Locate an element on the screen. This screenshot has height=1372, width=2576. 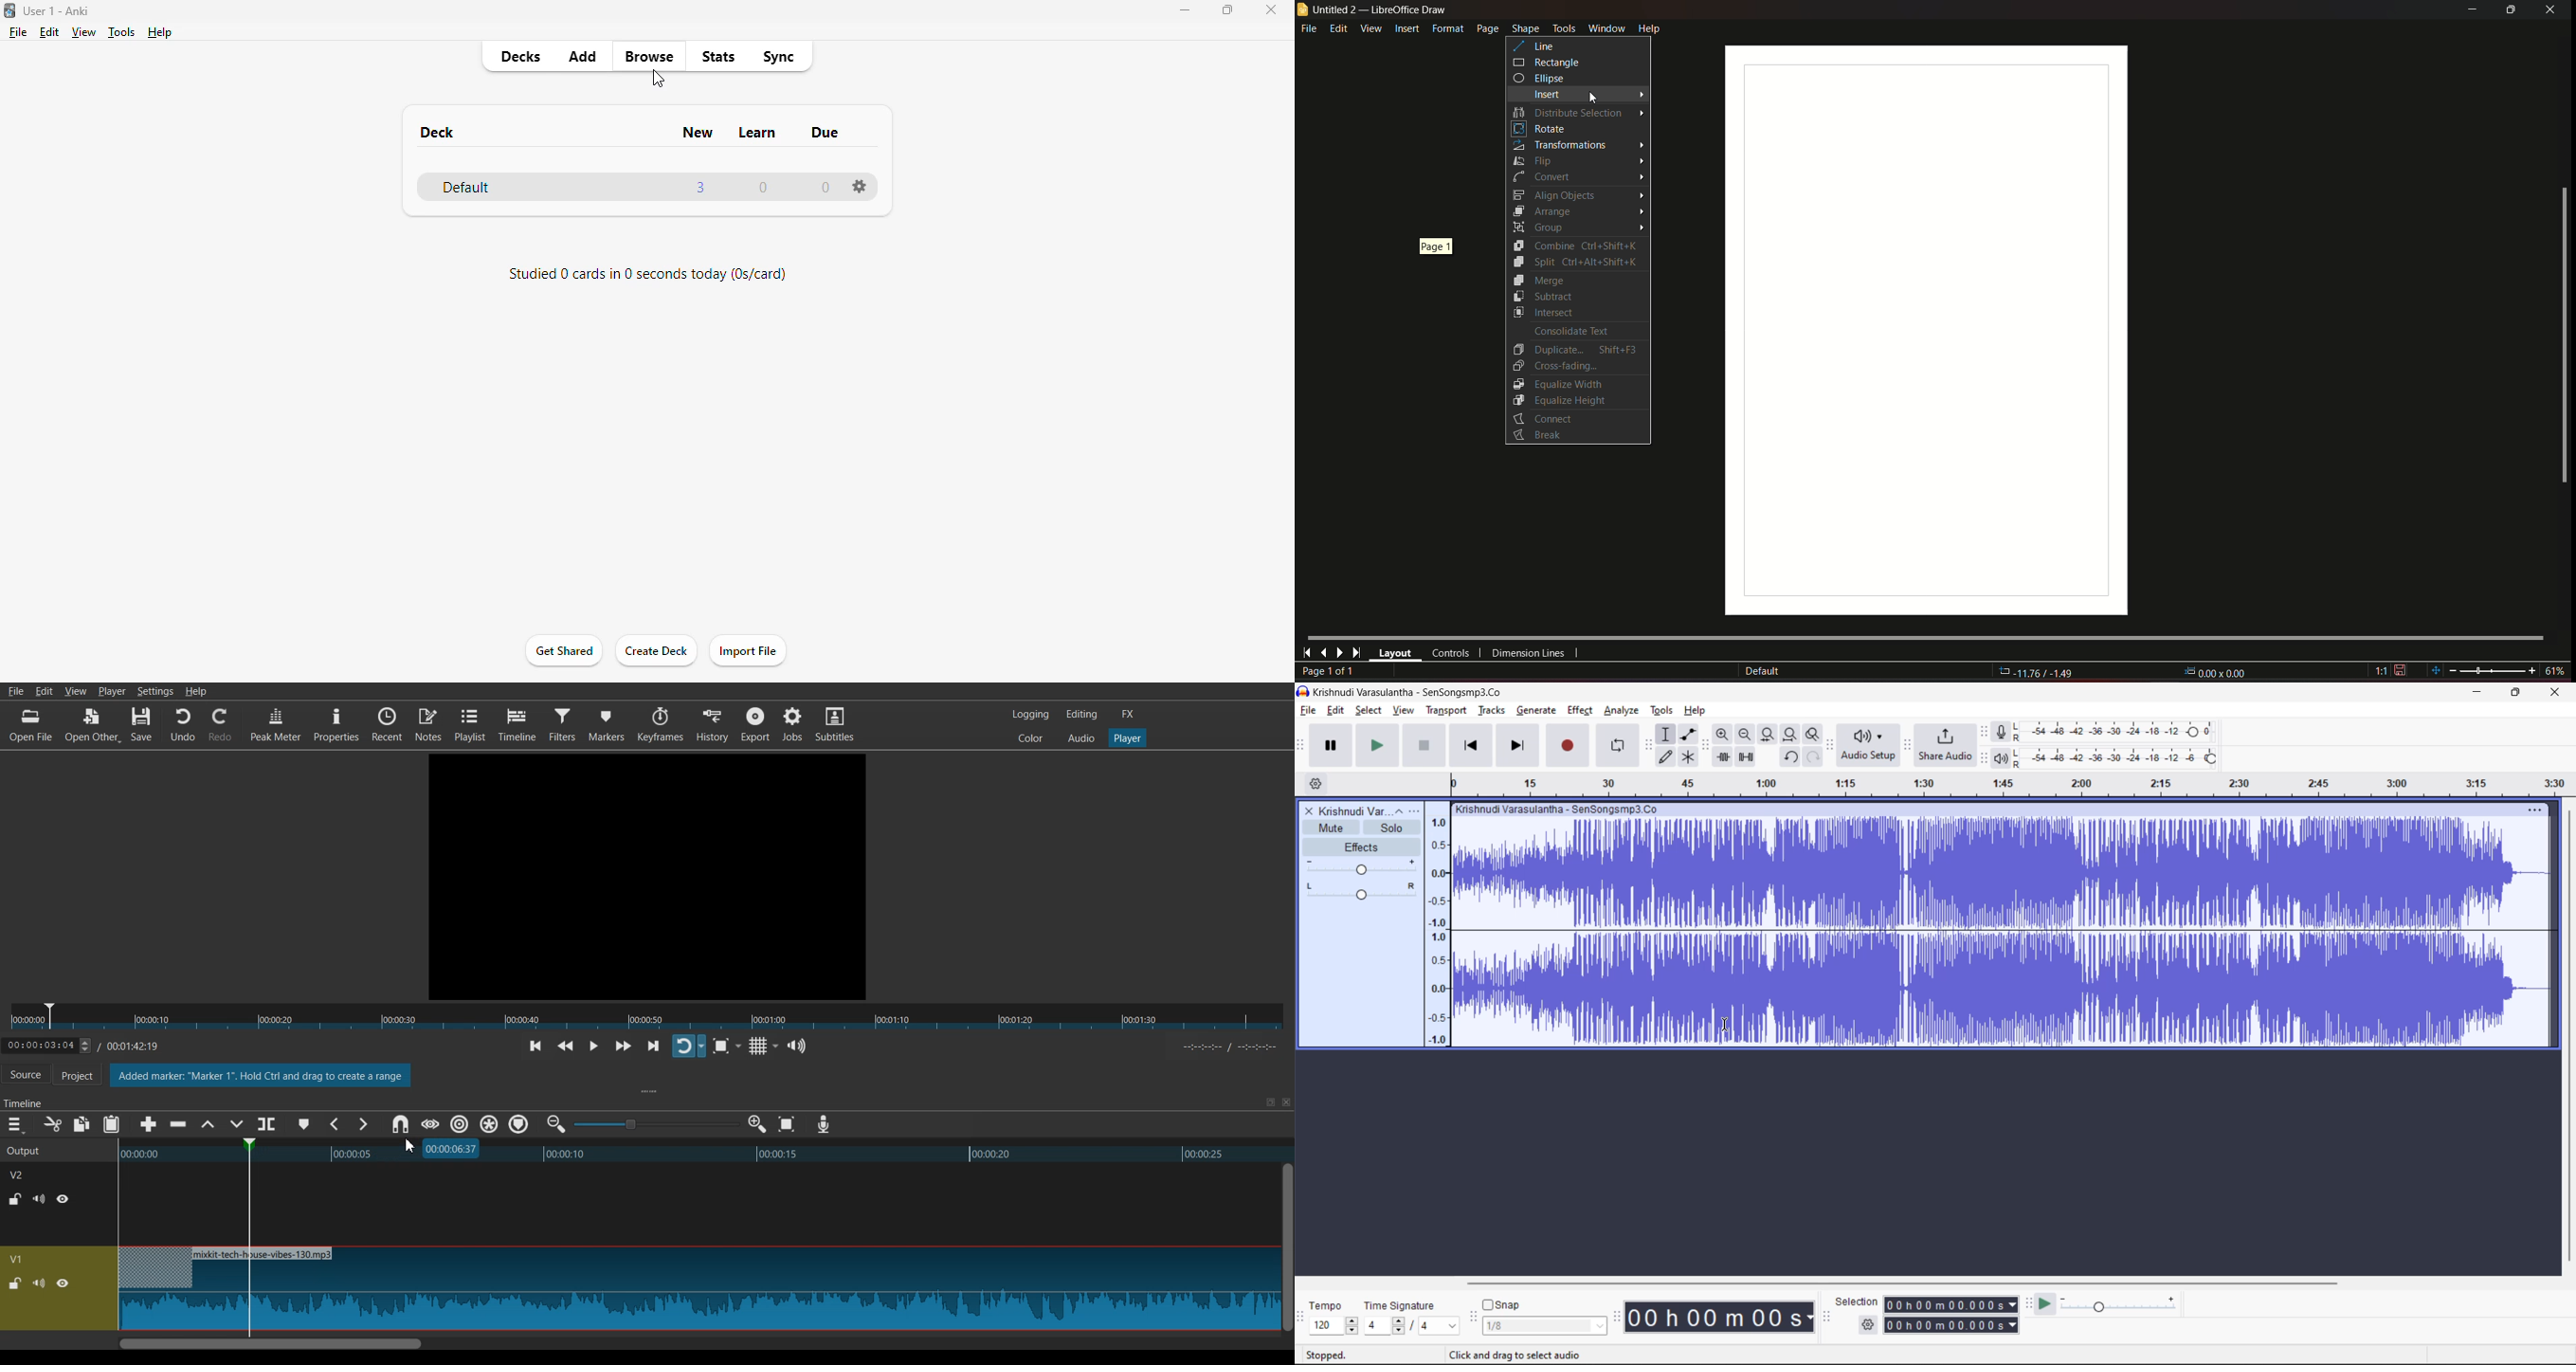
Arrow is located at coordinates (1640, 196).